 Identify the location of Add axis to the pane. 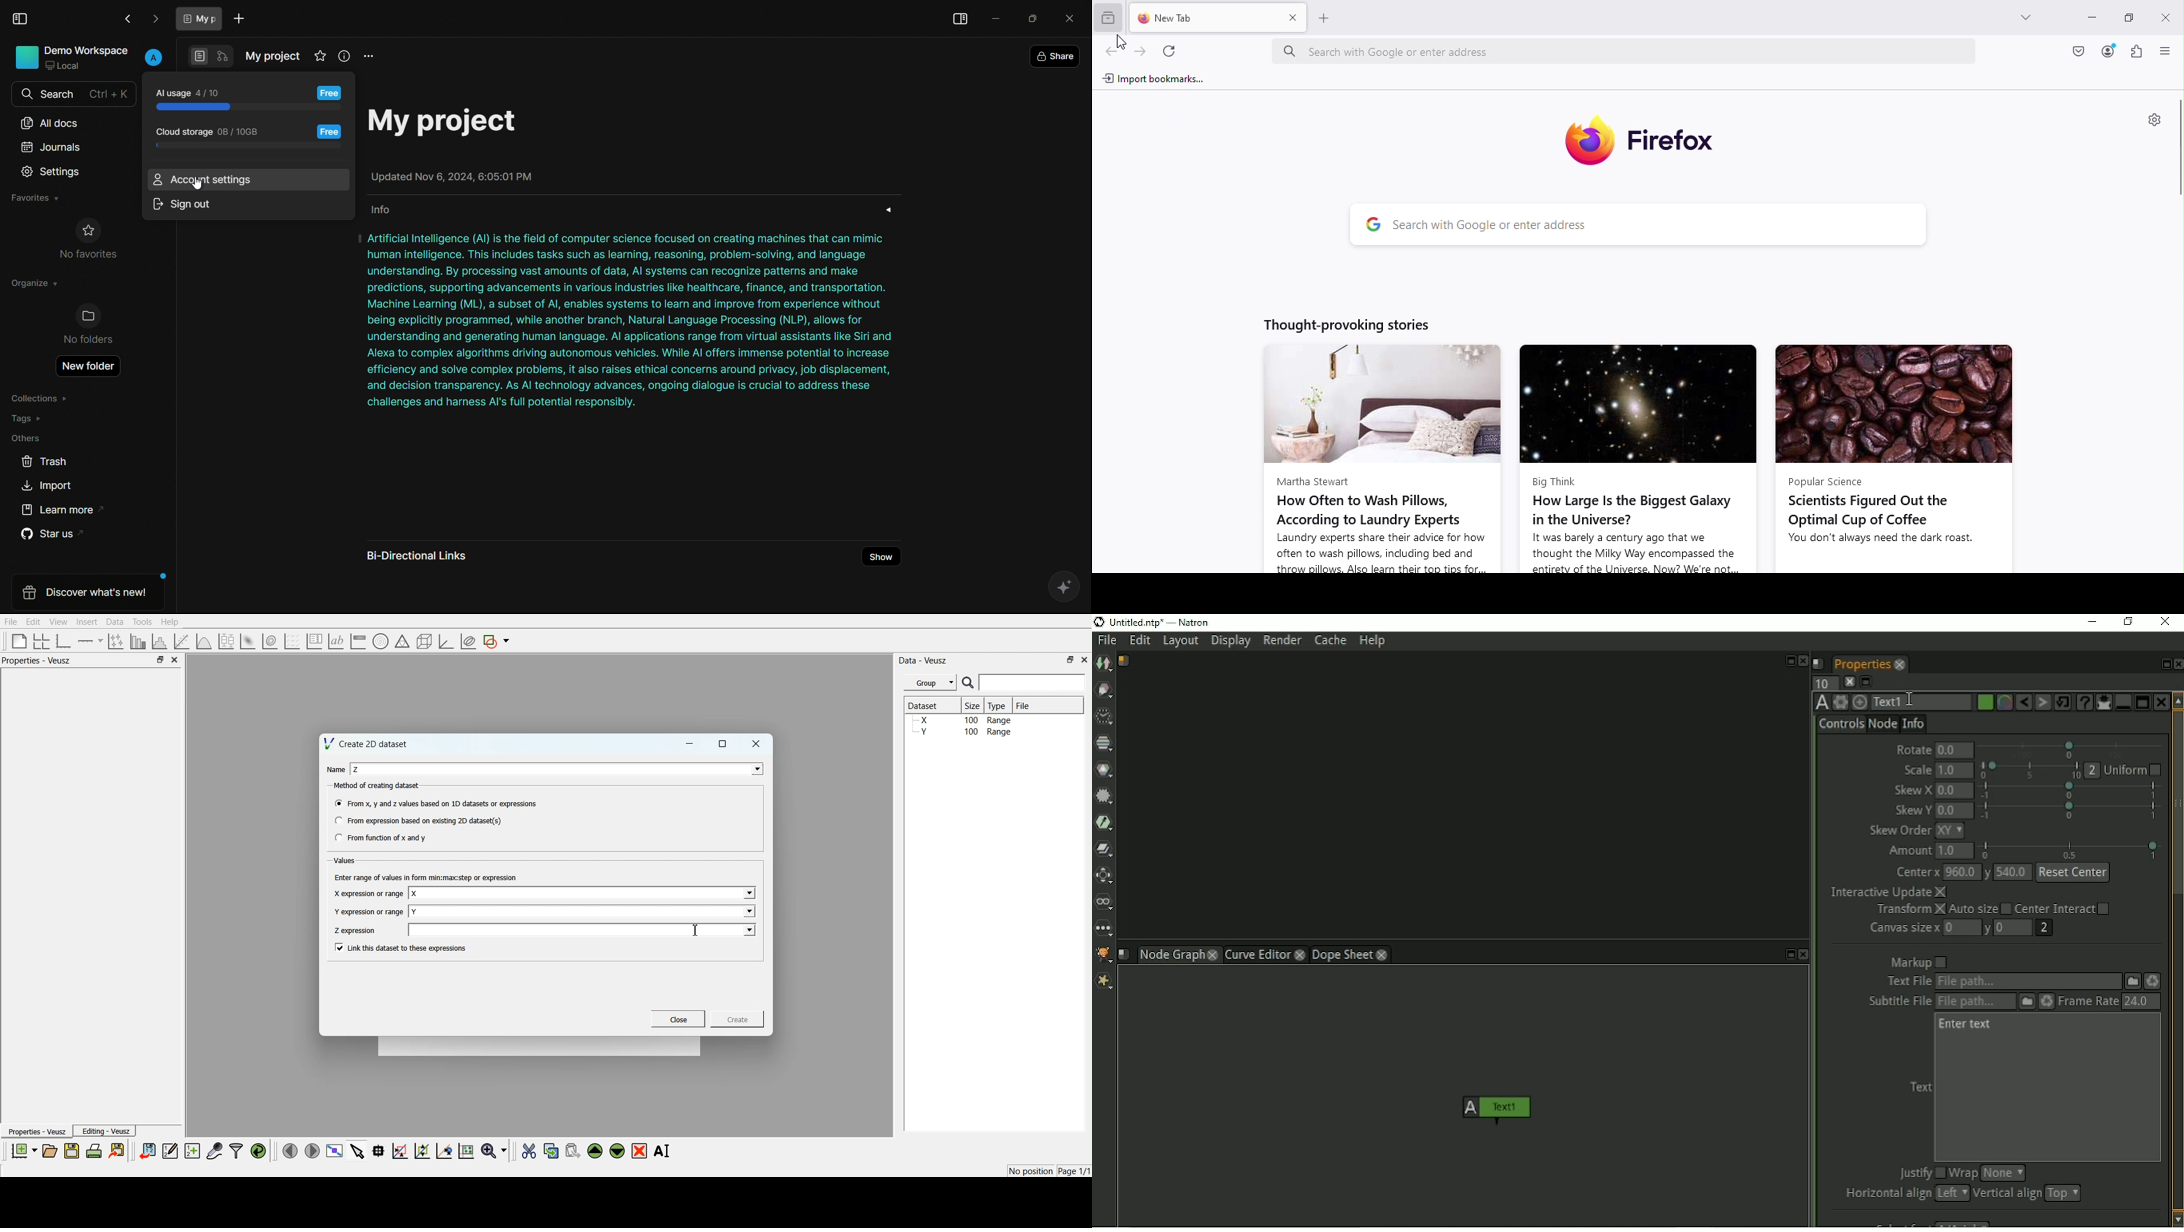
(90, 642).